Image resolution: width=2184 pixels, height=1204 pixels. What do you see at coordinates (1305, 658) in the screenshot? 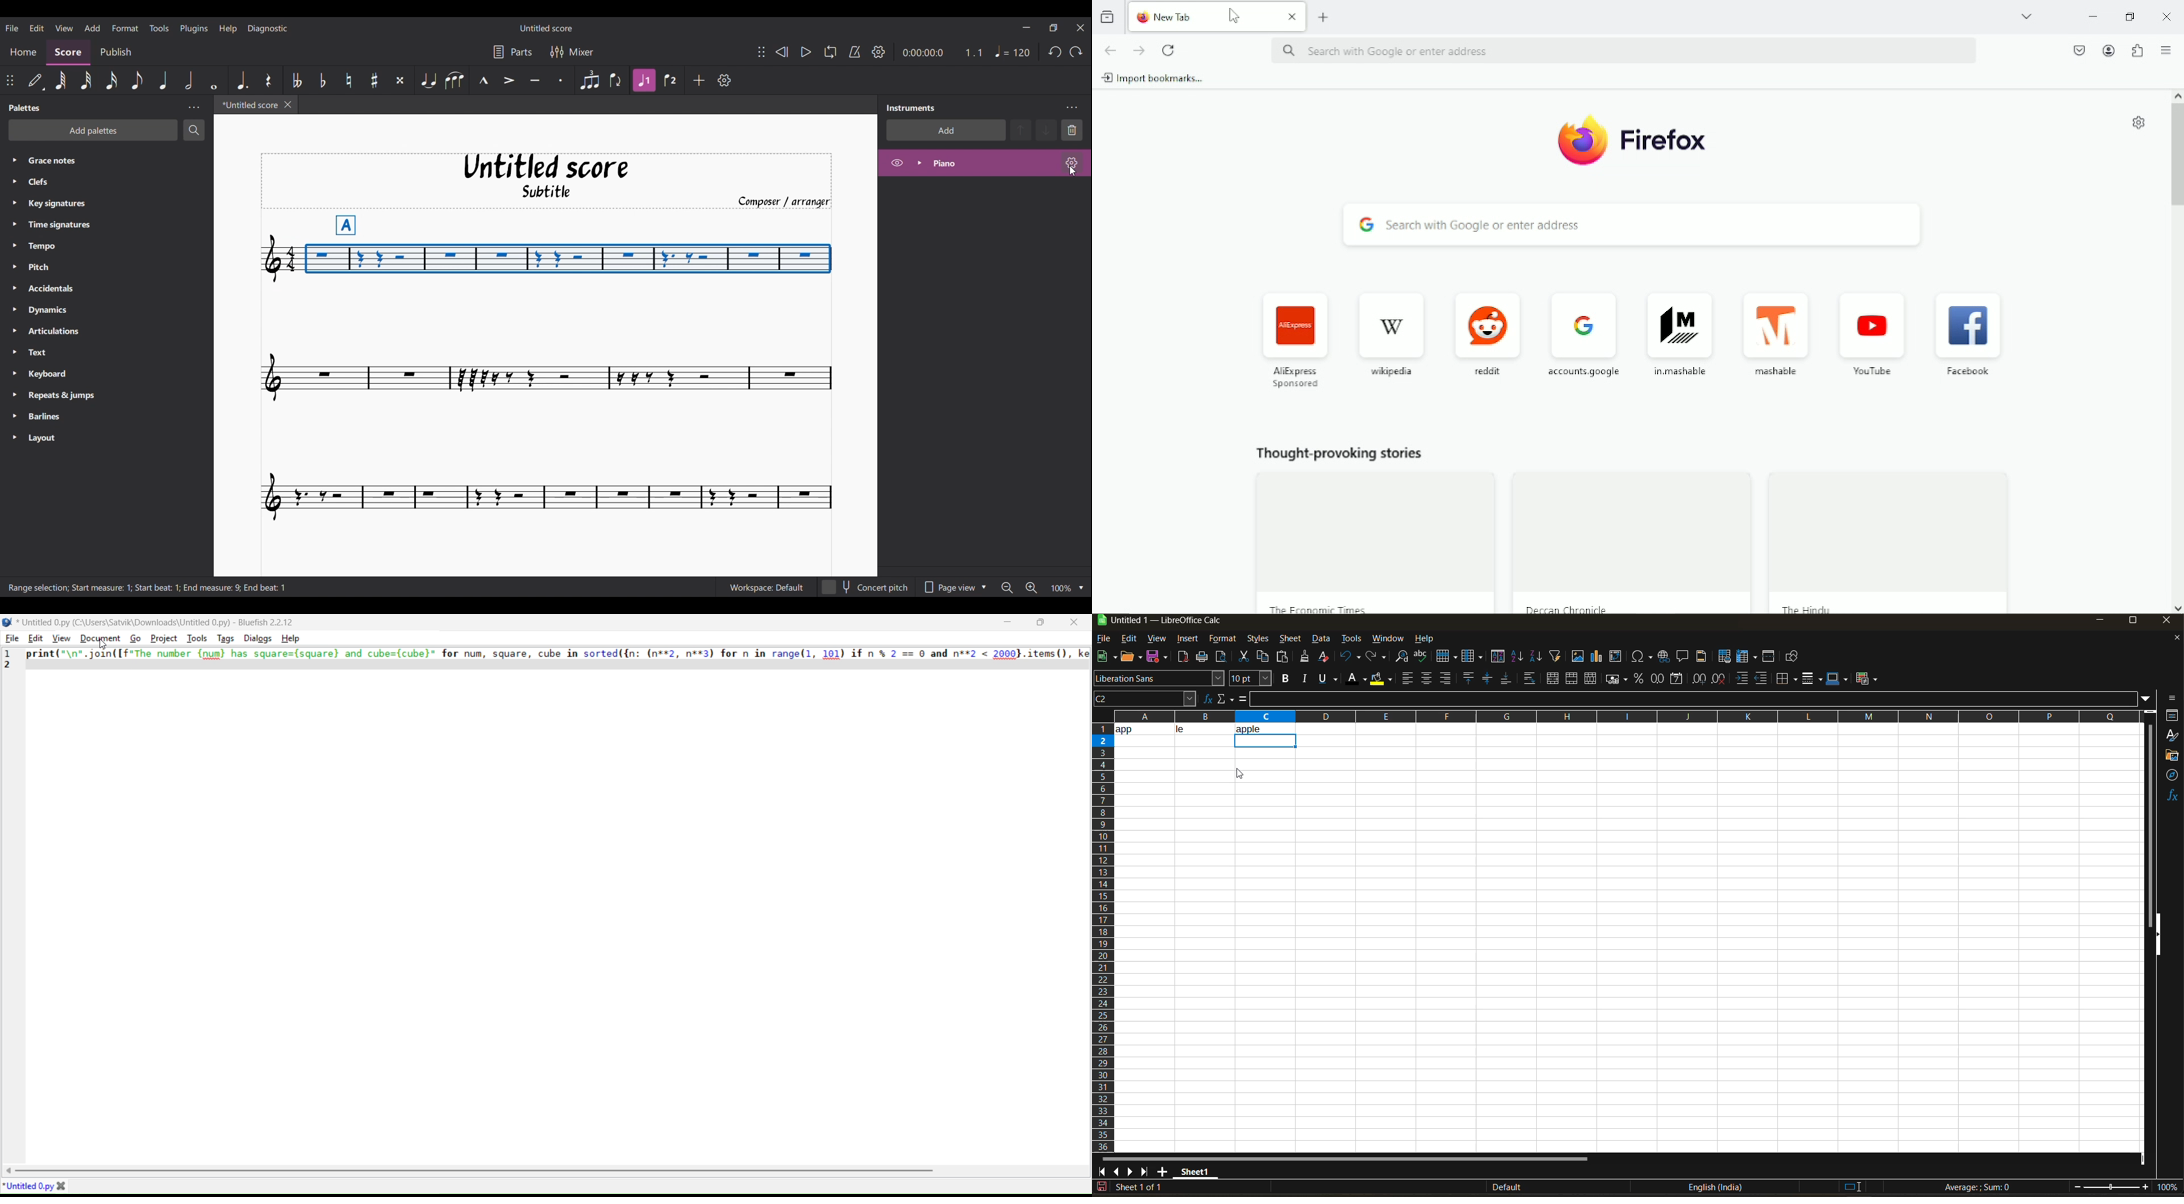
I see `clone formatting` at bounding box center [1305, 658].